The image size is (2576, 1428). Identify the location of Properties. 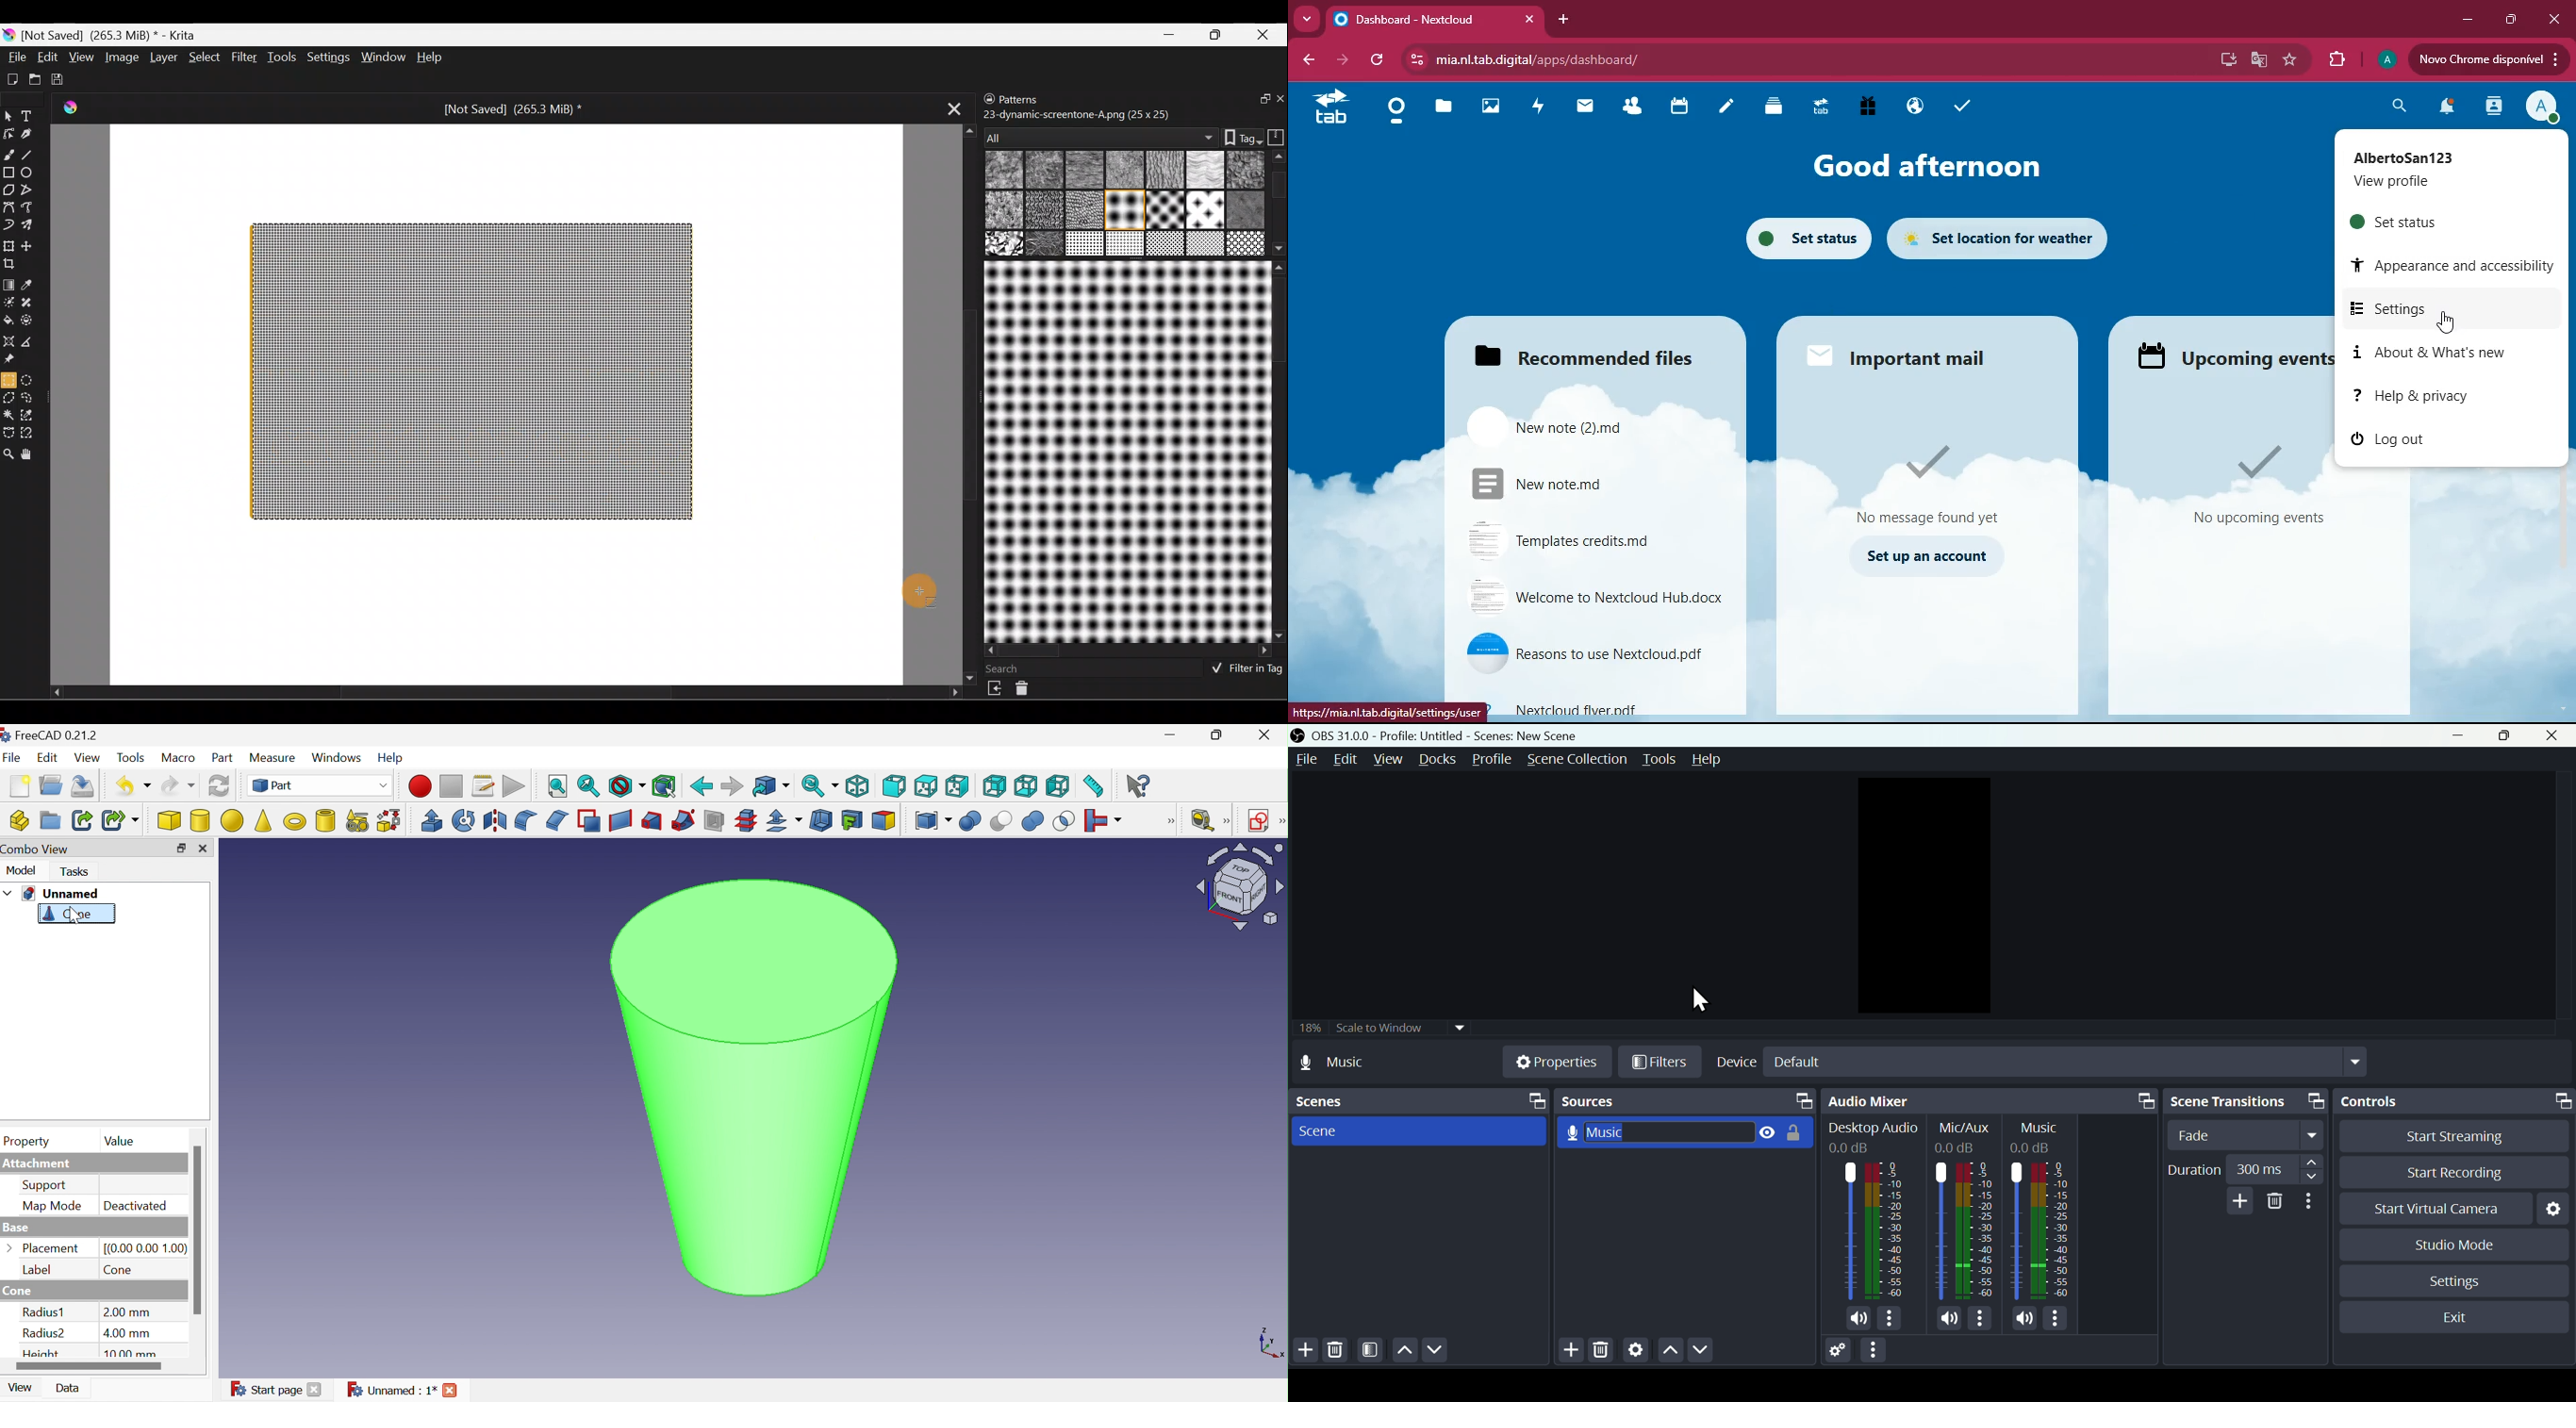
(1553, 1062).